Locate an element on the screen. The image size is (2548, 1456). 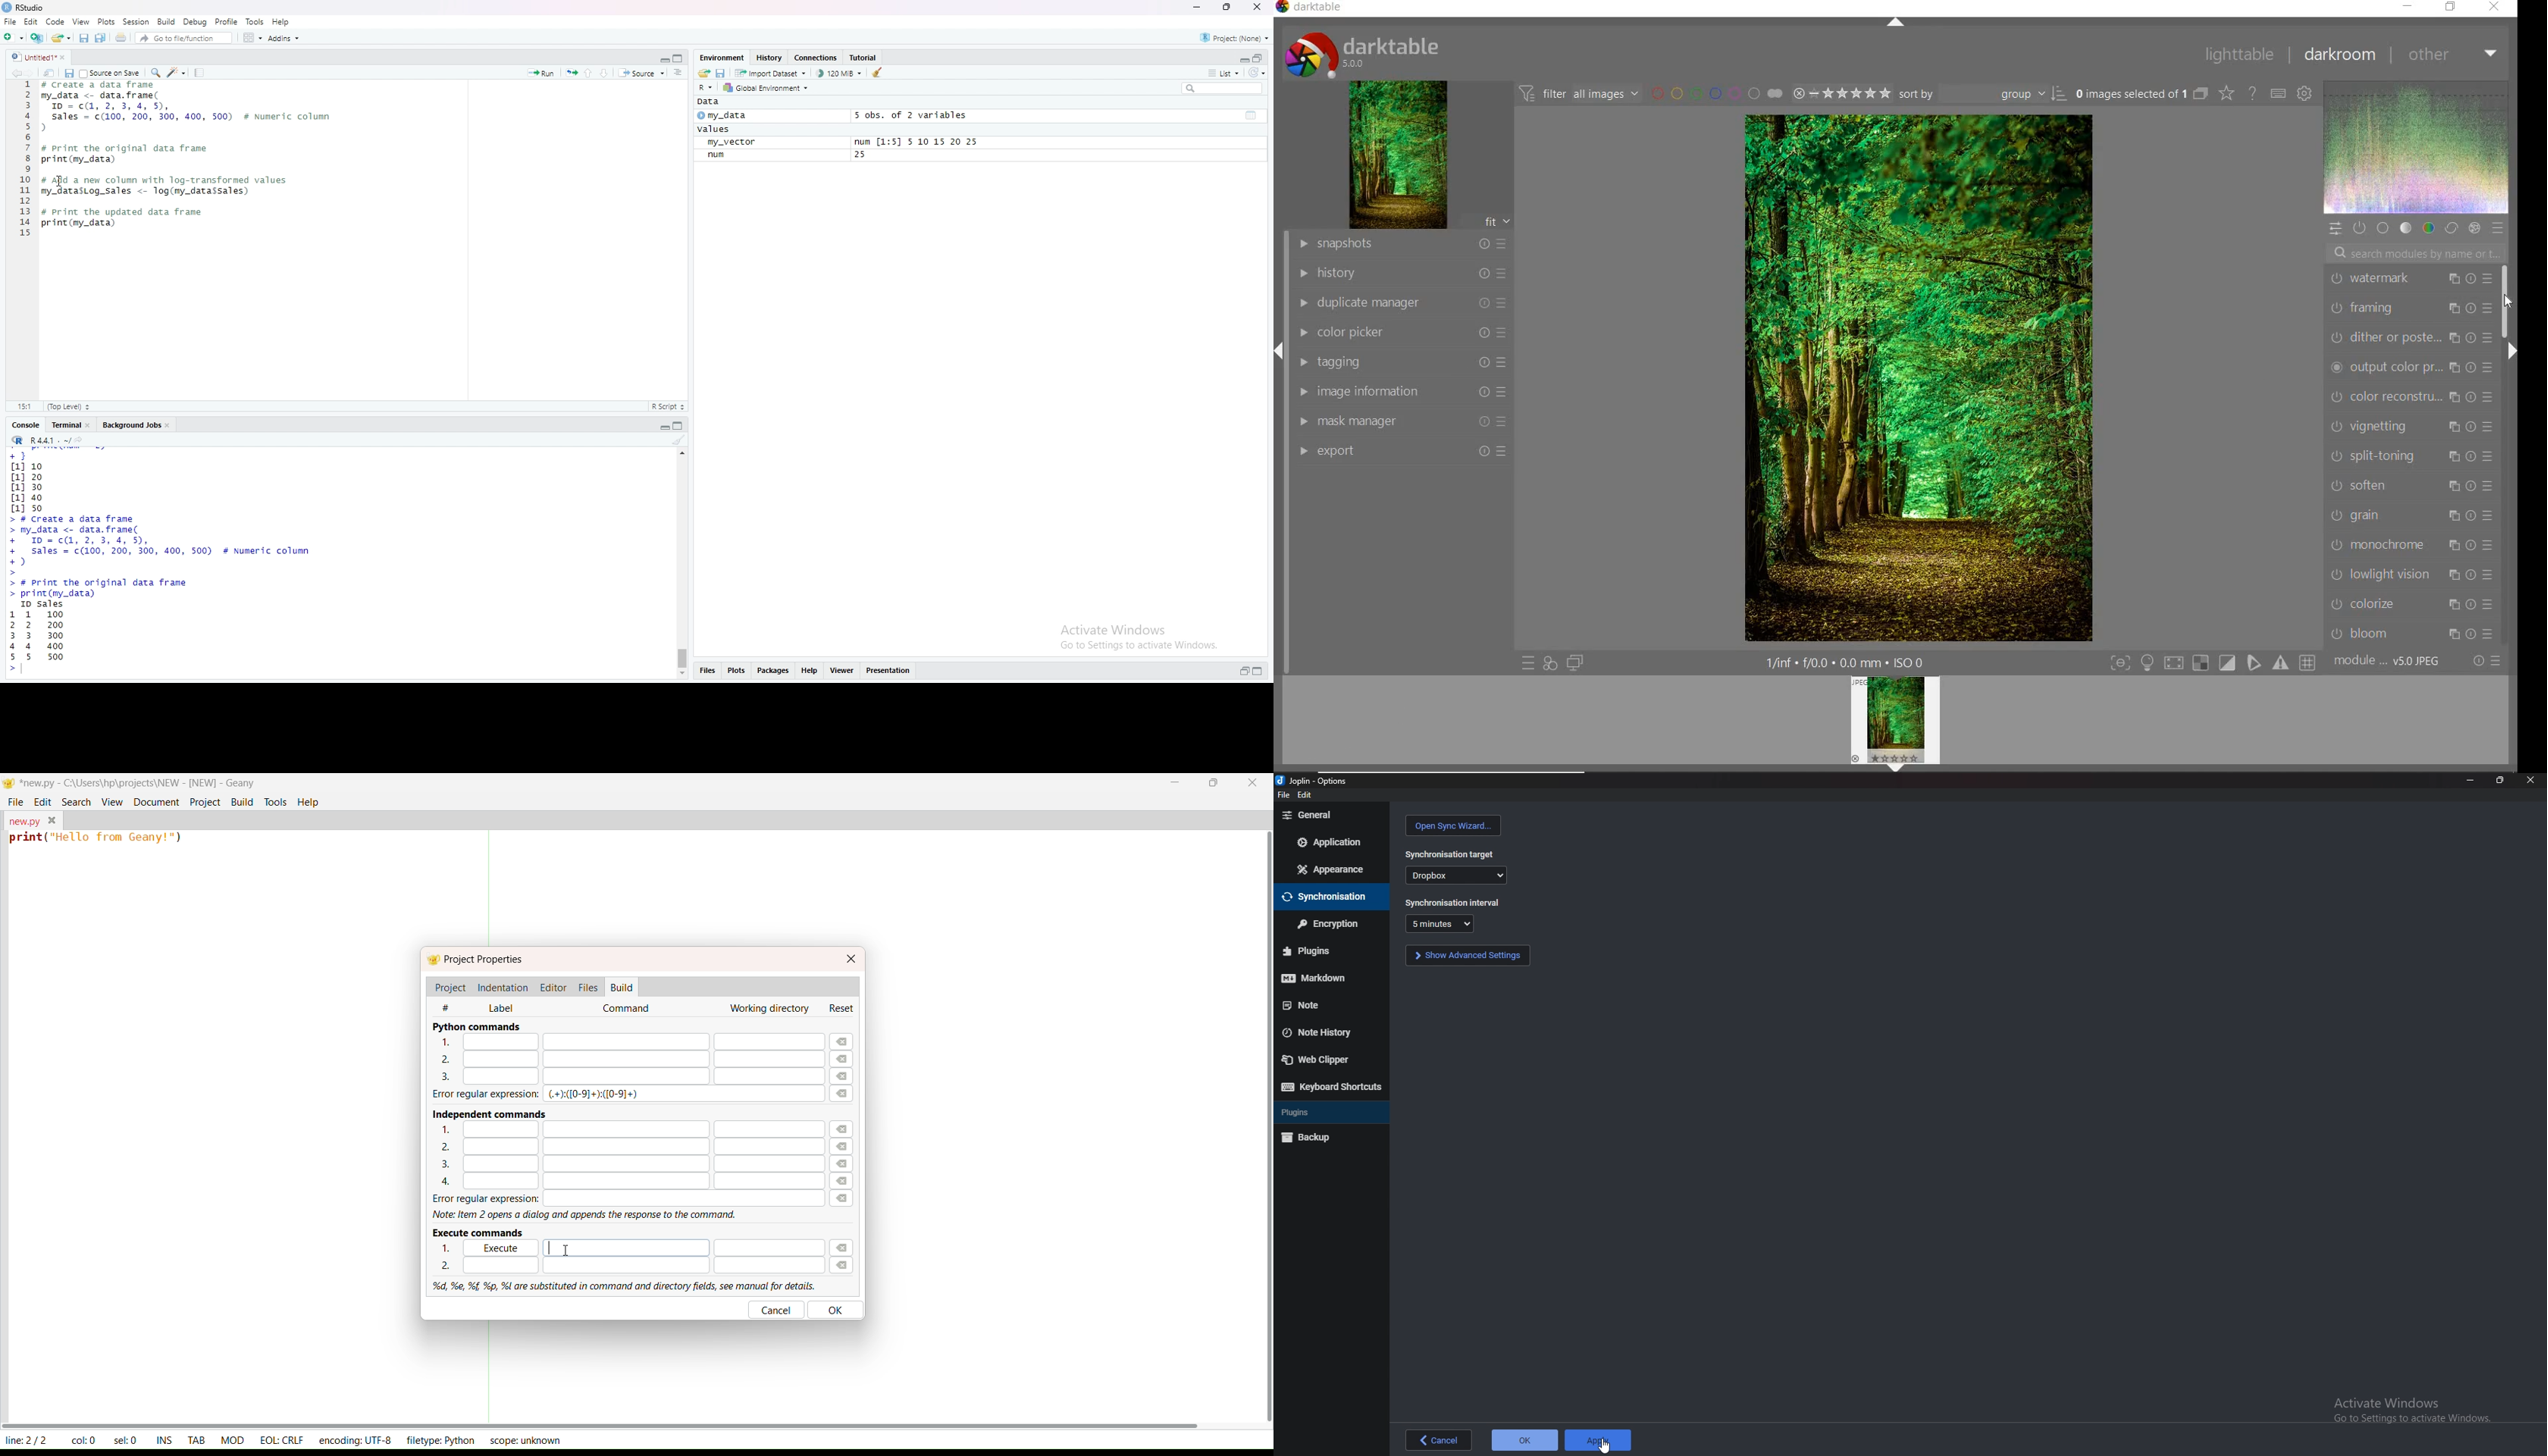
file is located at coordinates (11, 21).